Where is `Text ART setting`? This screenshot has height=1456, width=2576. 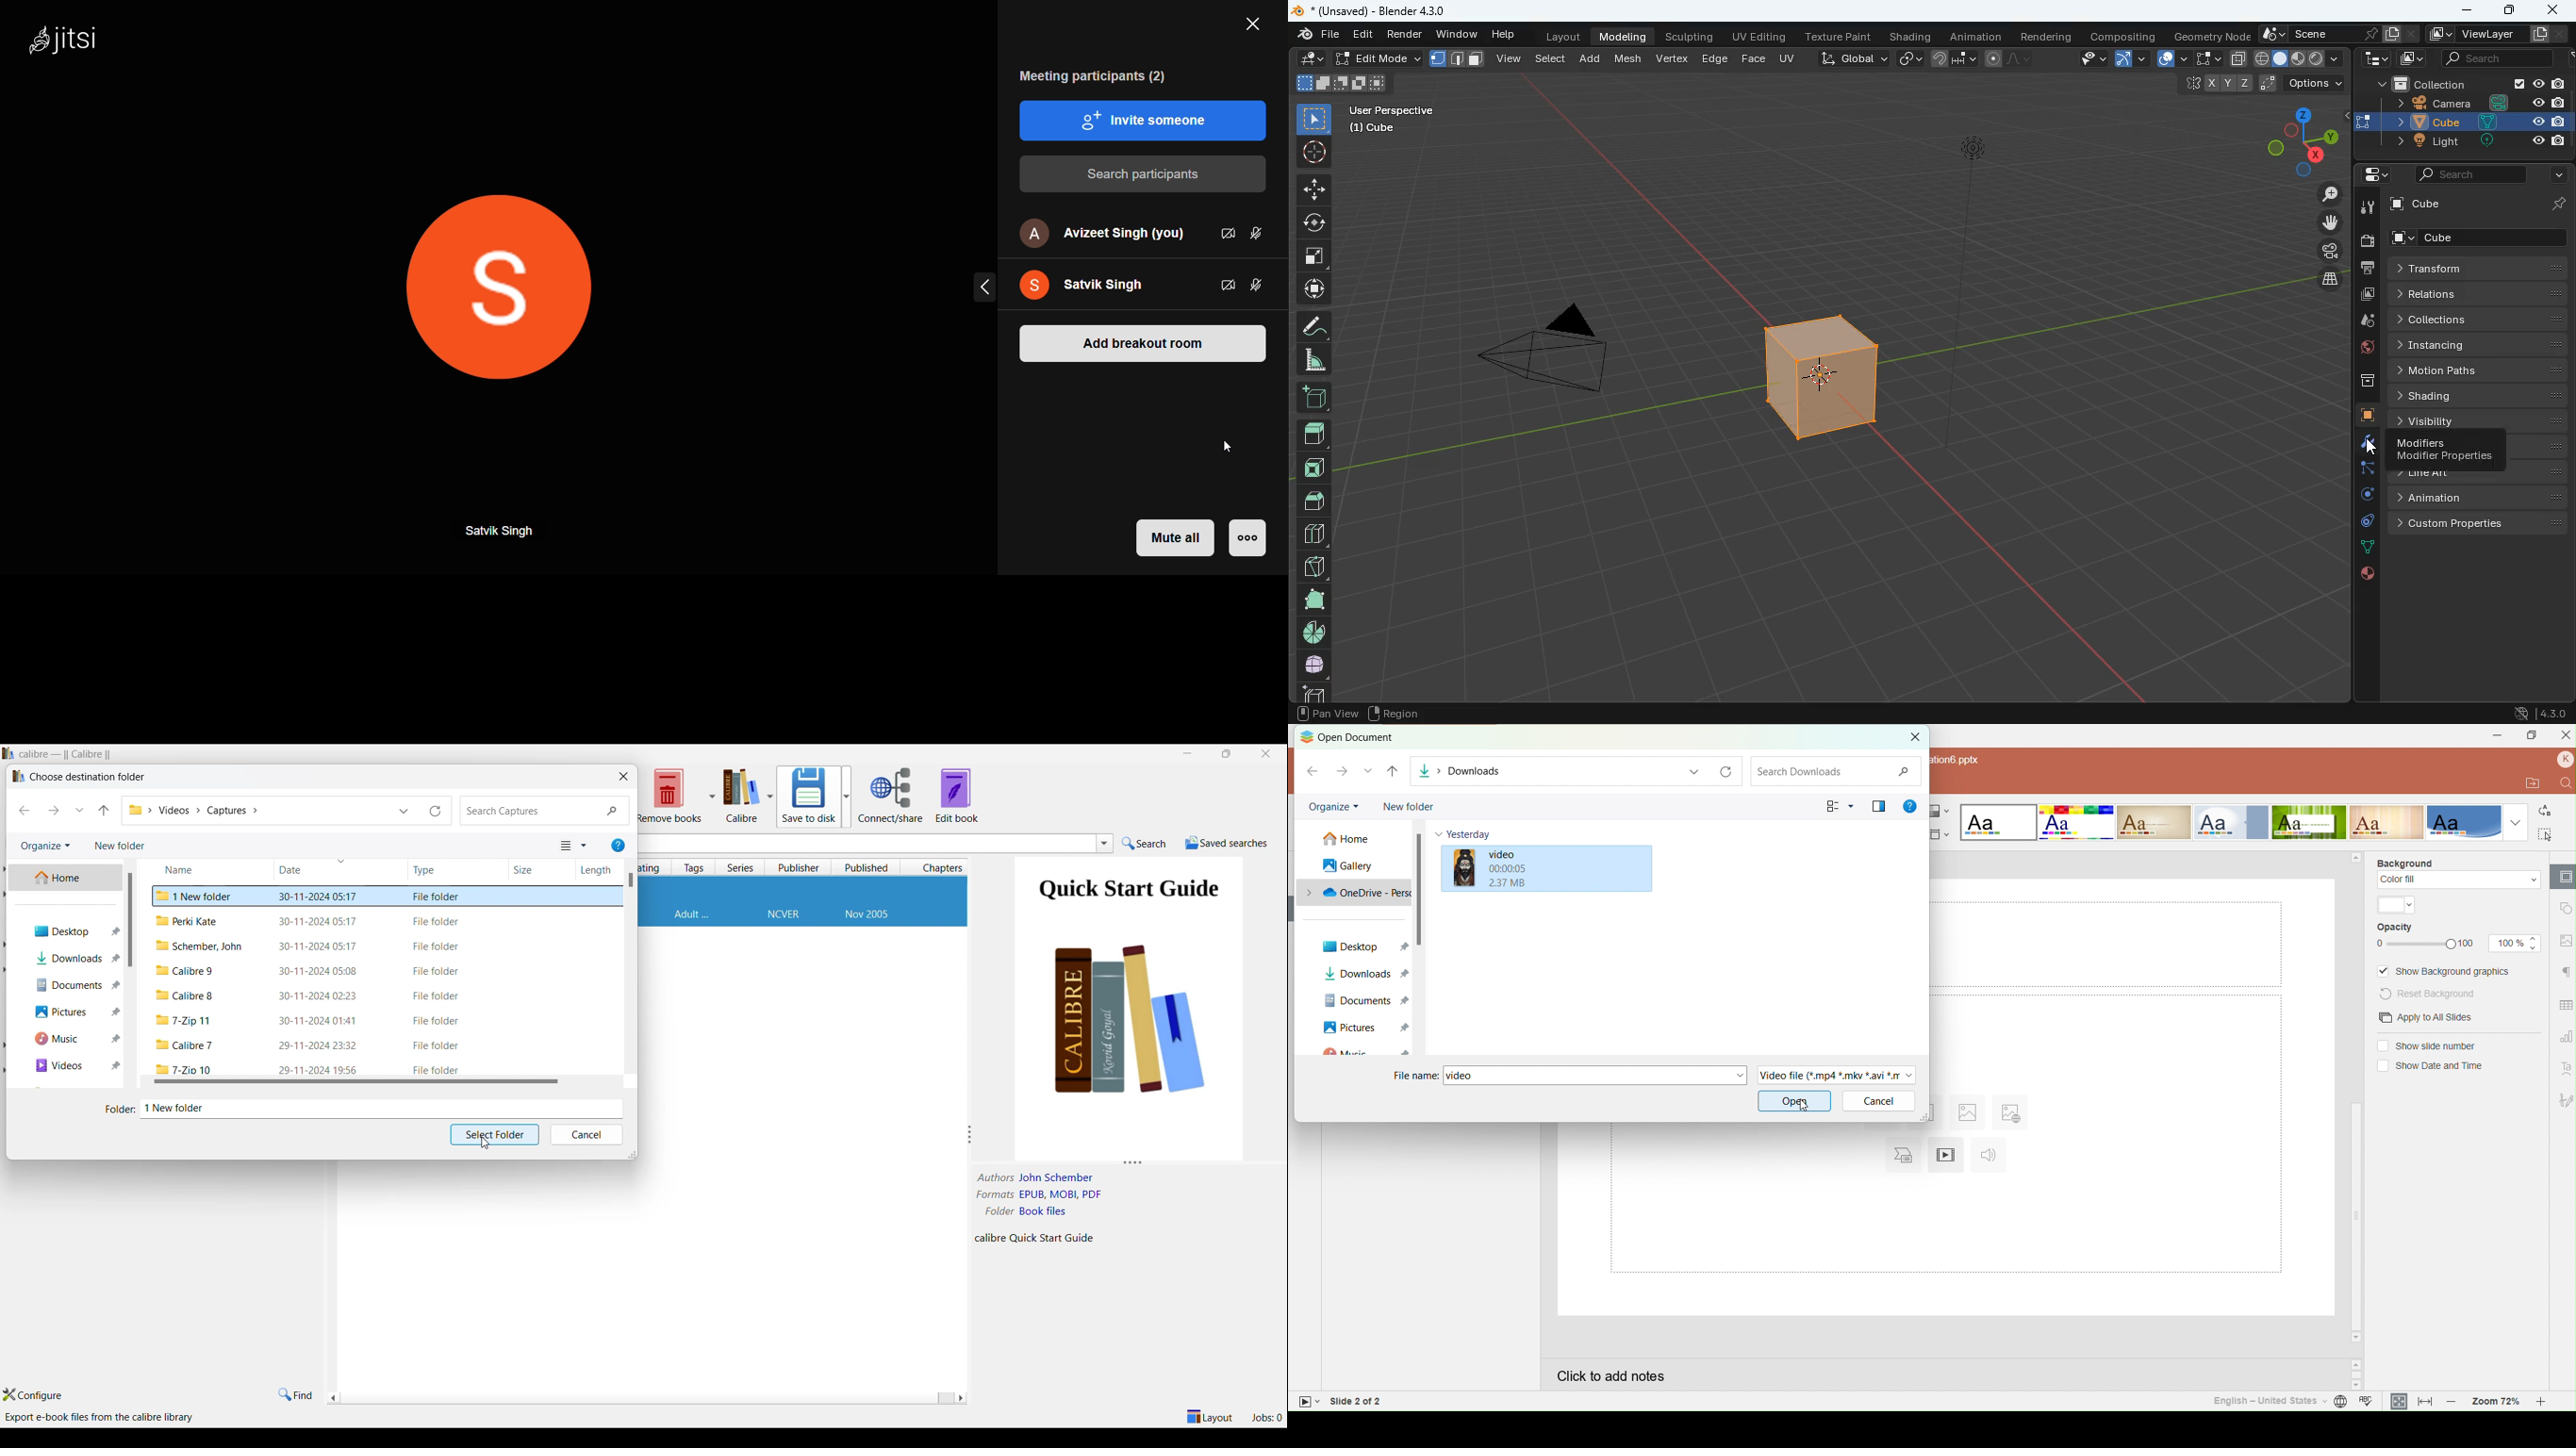 Text ART setting is located at coordinates (2563, 1069).